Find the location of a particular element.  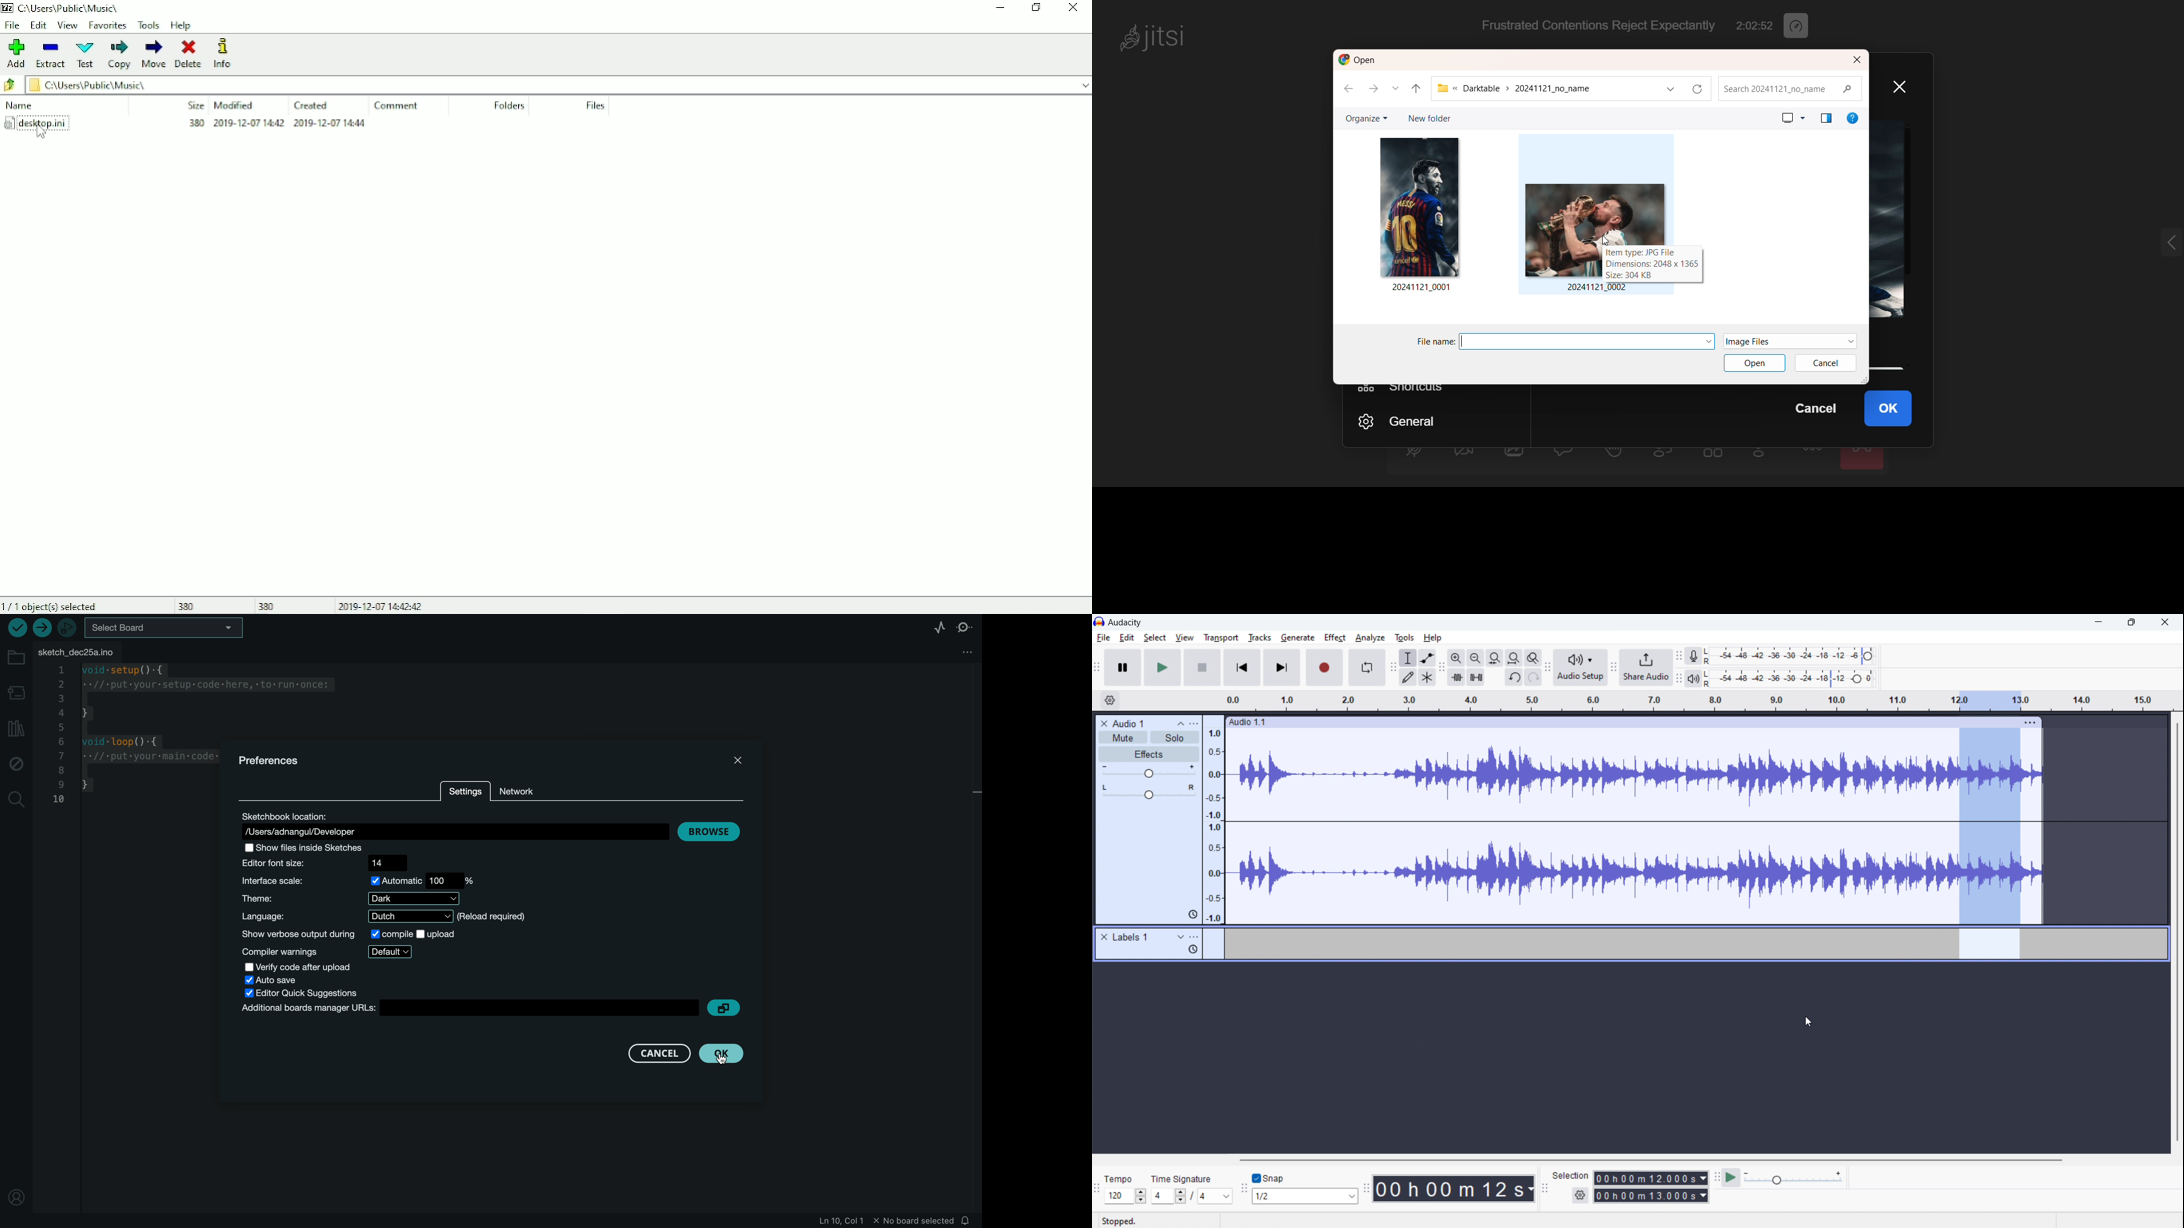

logo is located at coordinates (1360, 60).